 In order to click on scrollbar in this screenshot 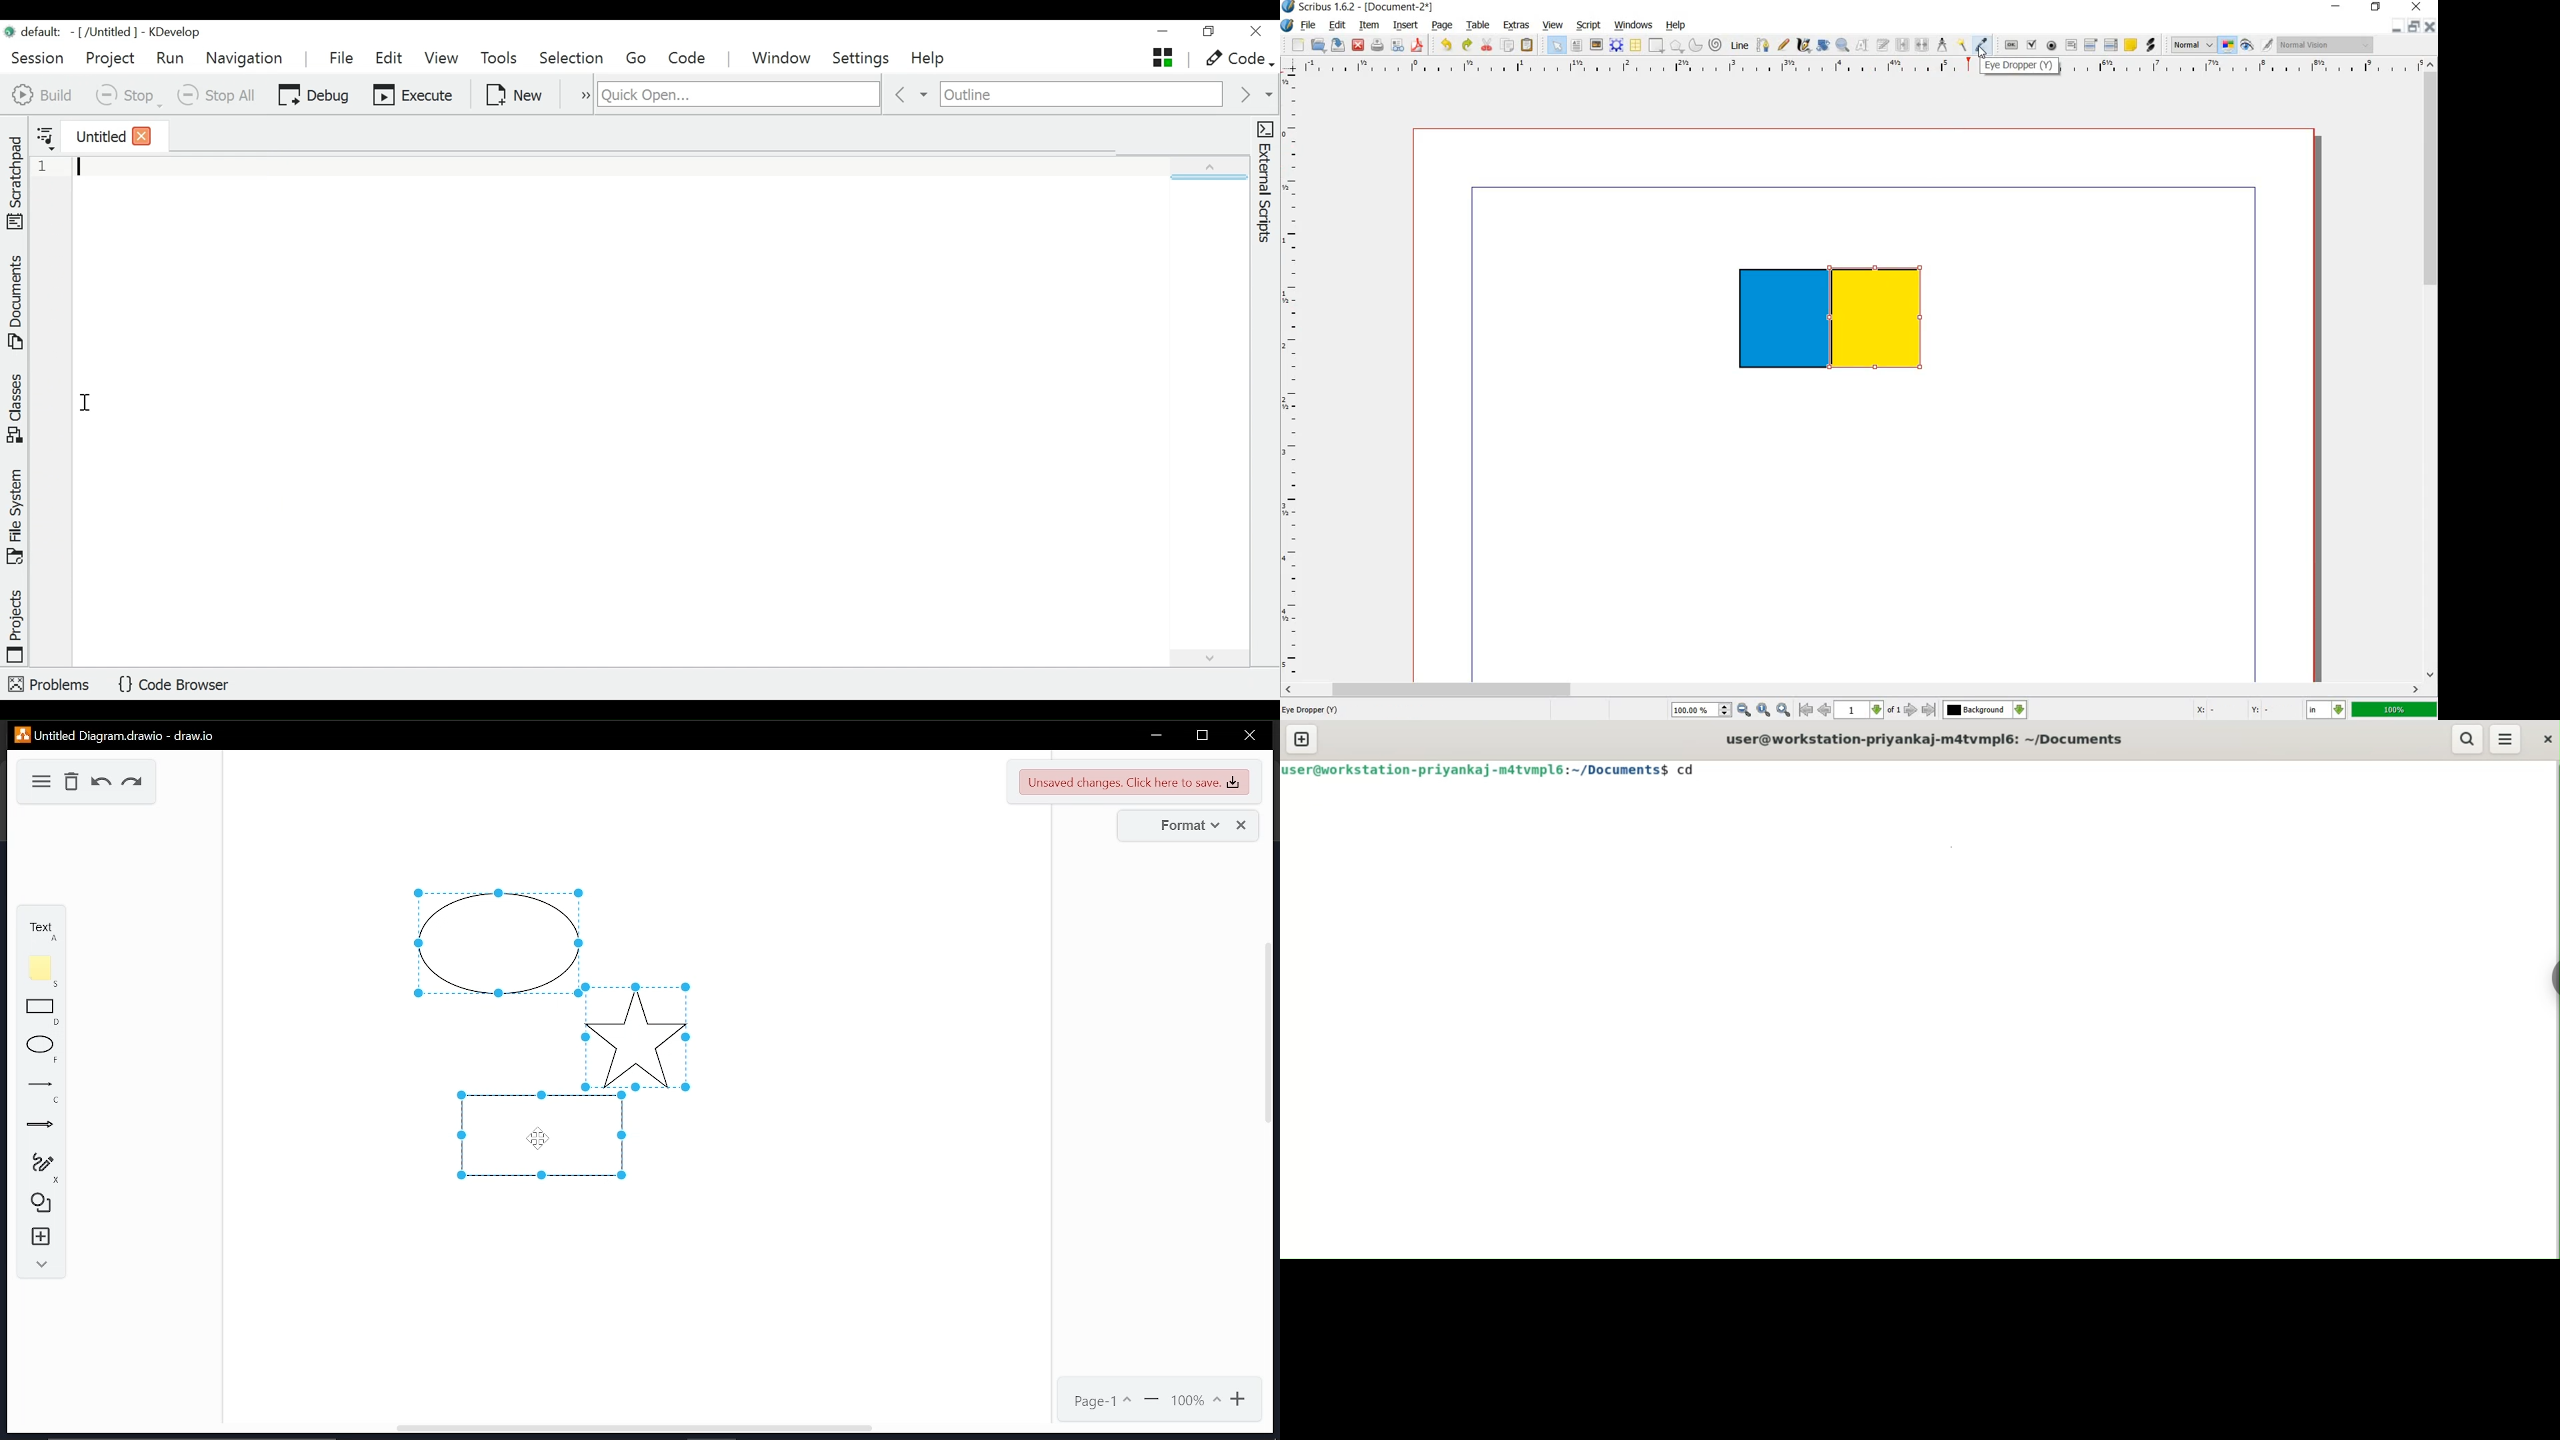, I will do `click(1853, 688)`.